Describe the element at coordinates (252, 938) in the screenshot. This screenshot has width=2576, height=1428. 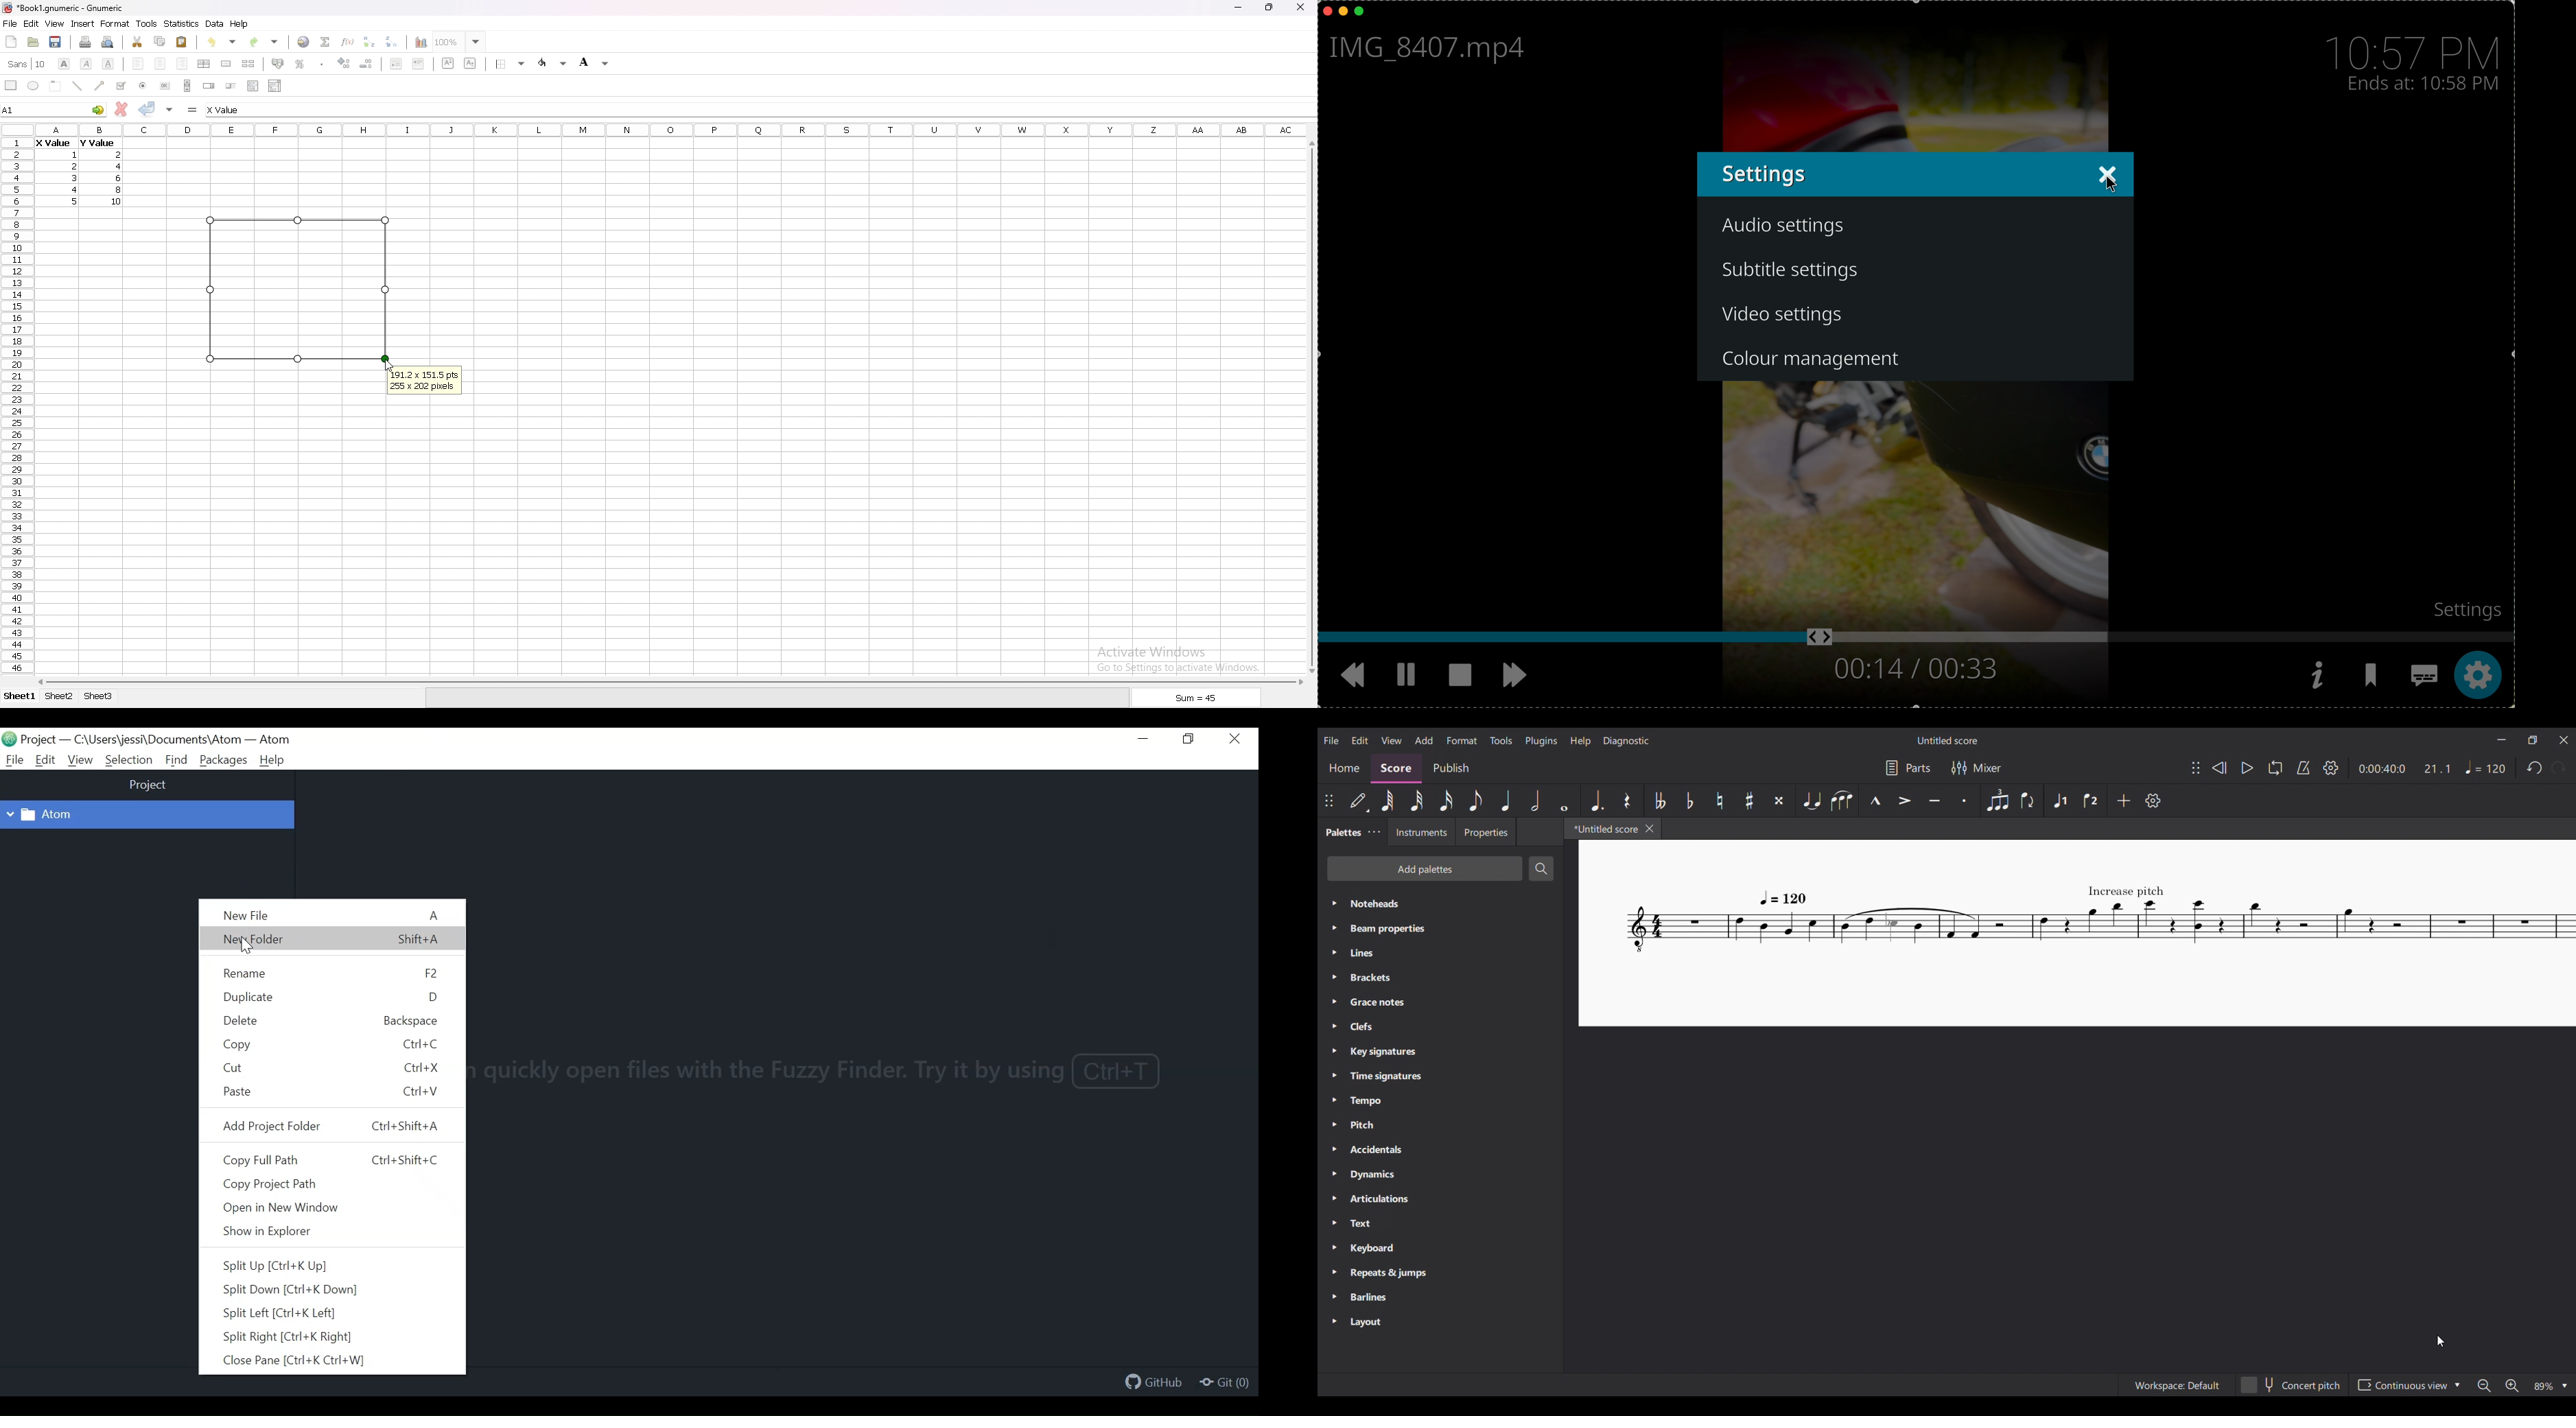
I see `New Folder` at that location.